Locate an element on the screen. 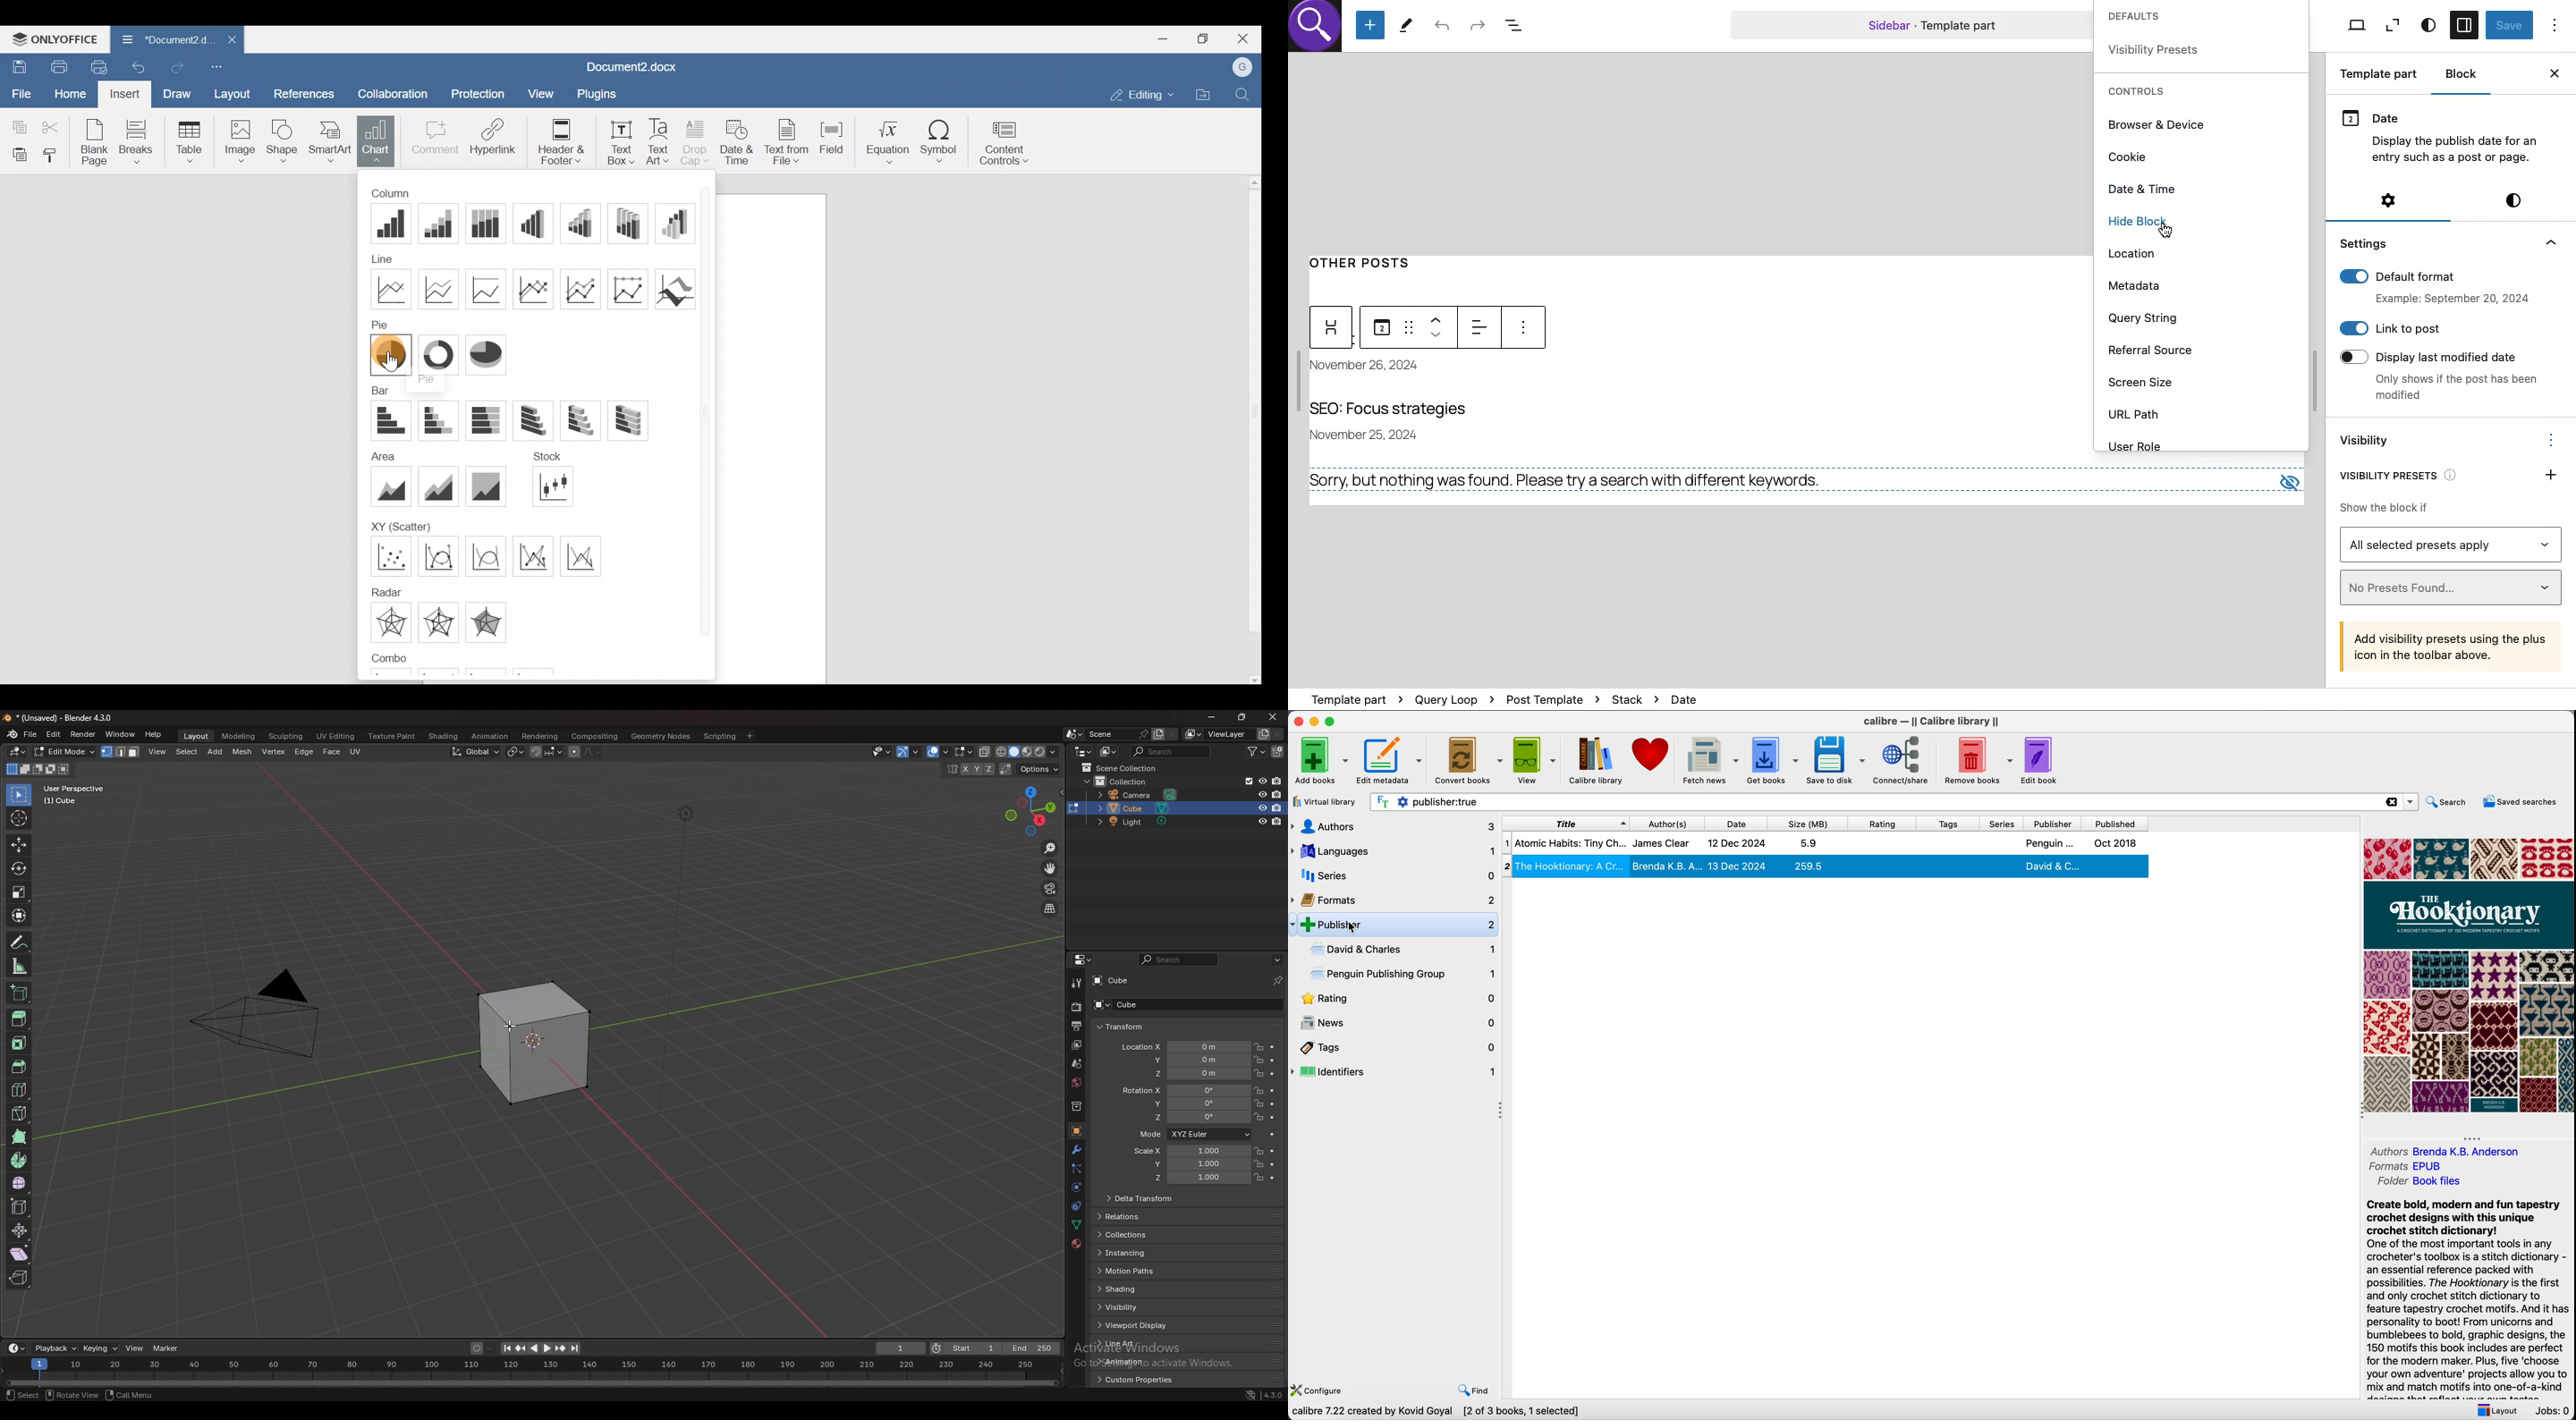  Redo is located at coordinates (1477, 24).